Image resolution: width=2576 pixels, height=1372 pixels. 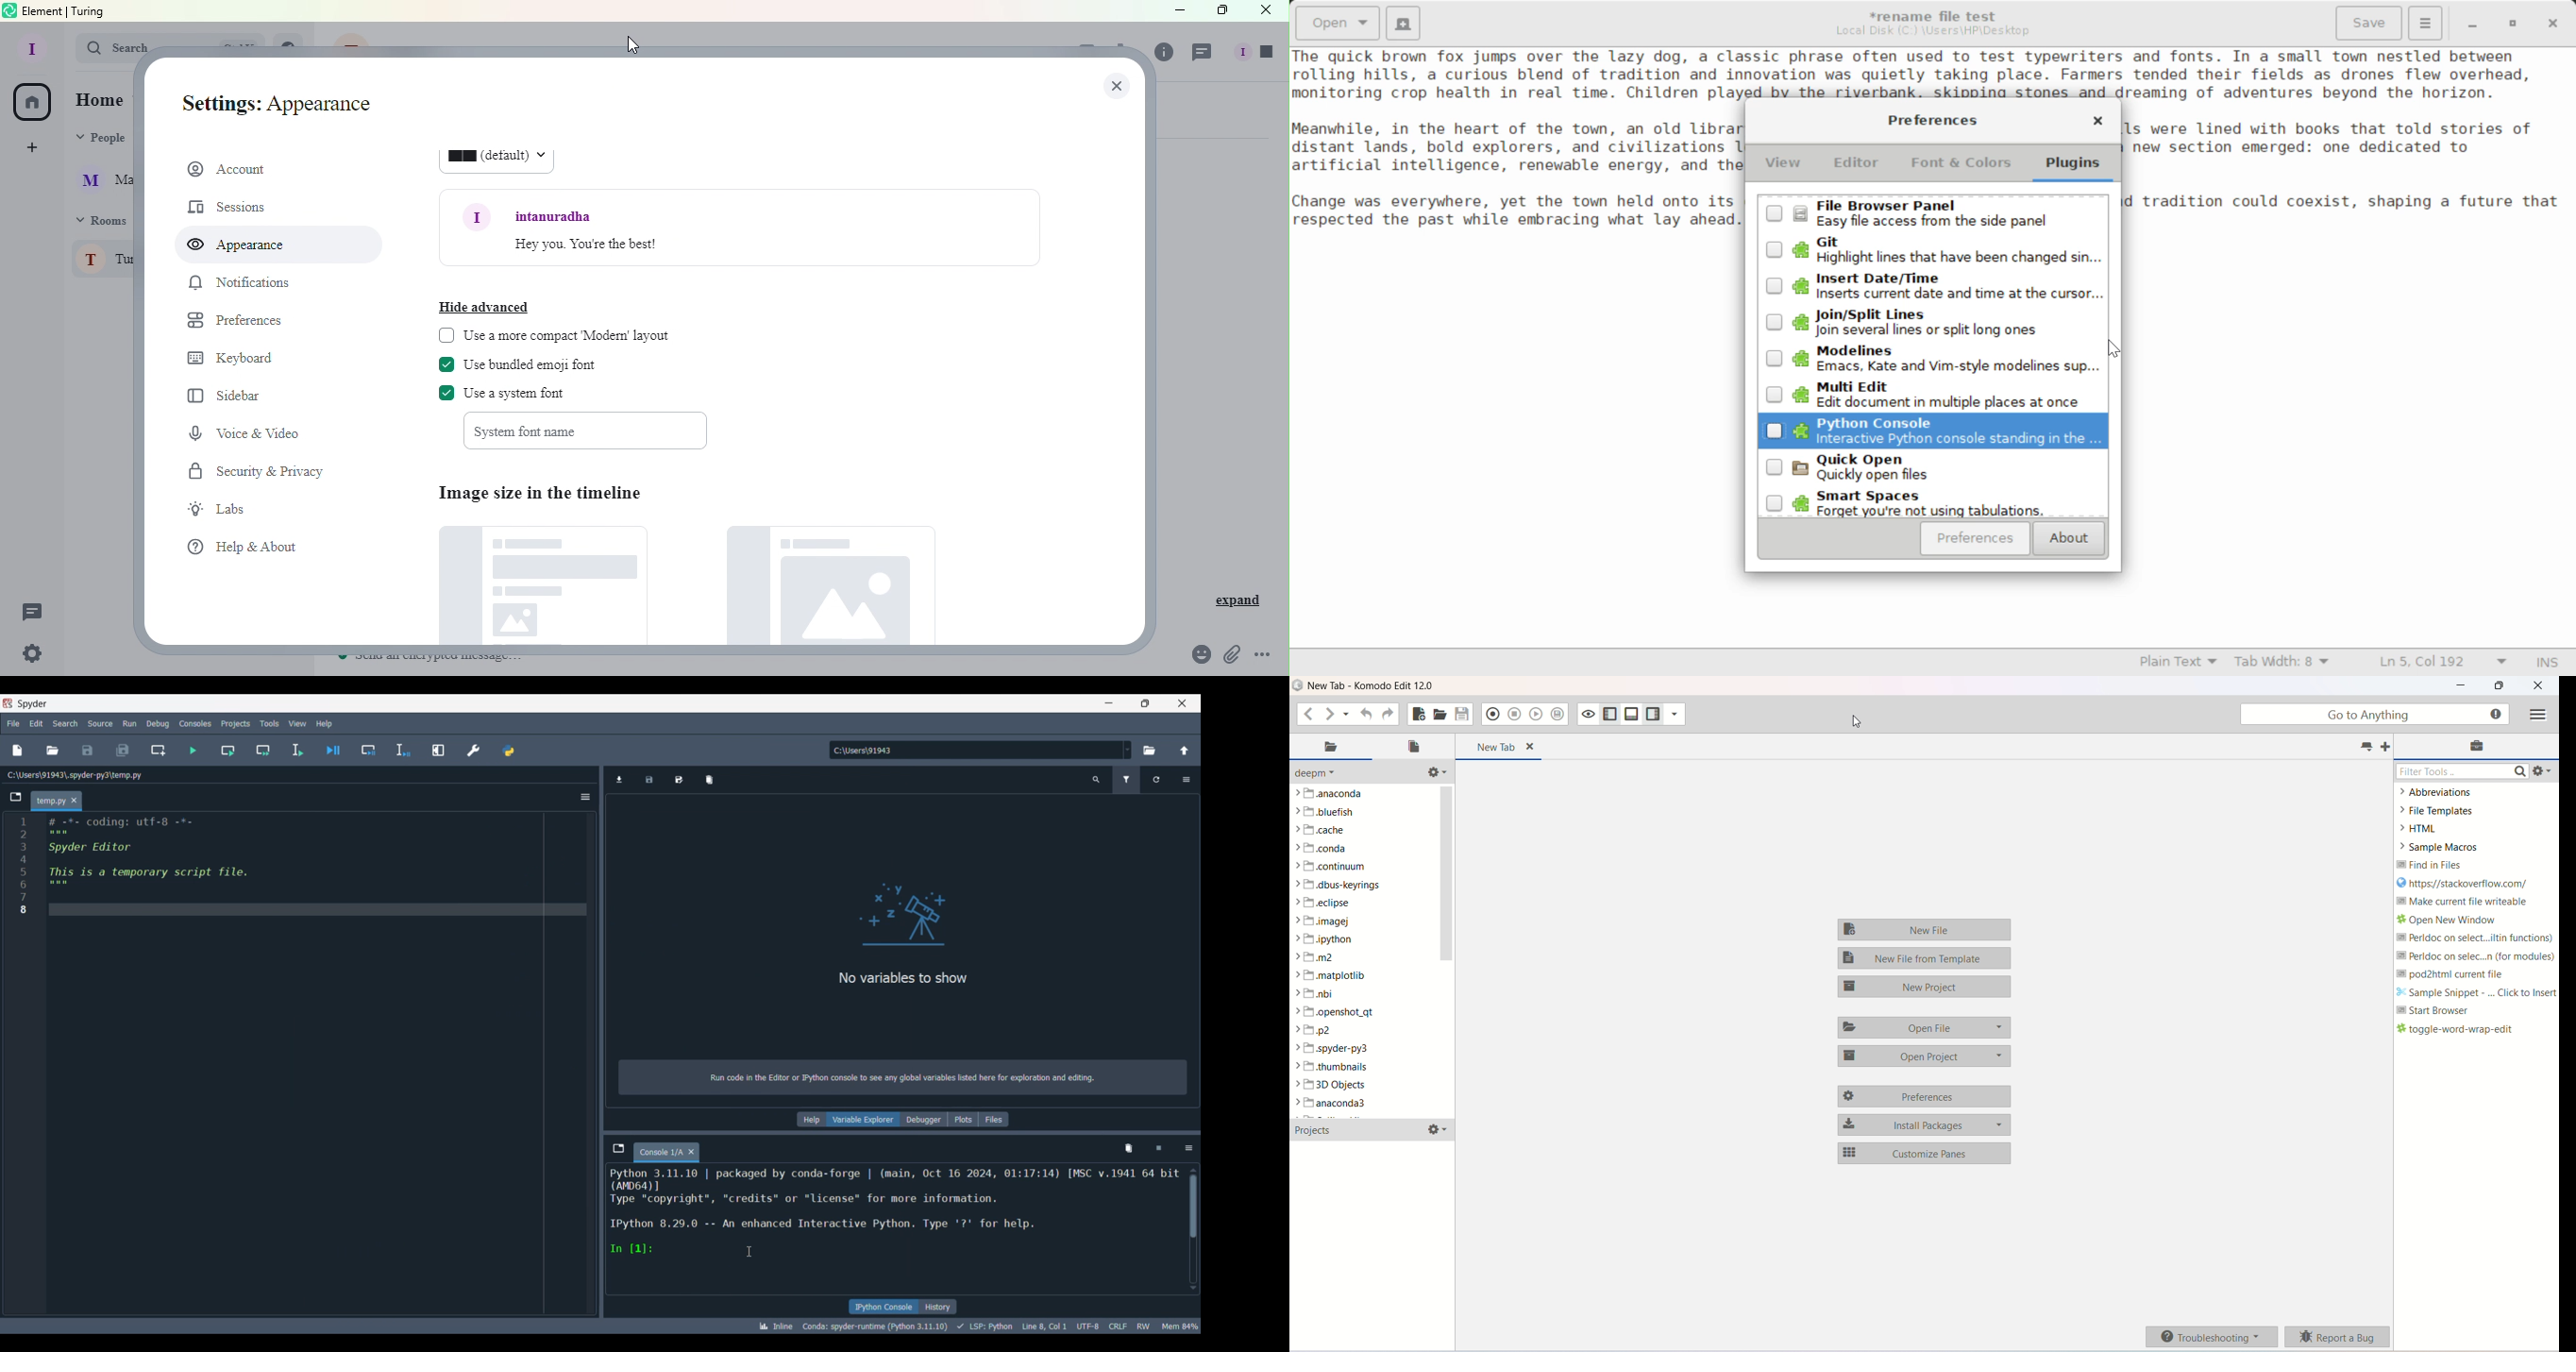 I want to click on Close, so click(x=1267, y=11).